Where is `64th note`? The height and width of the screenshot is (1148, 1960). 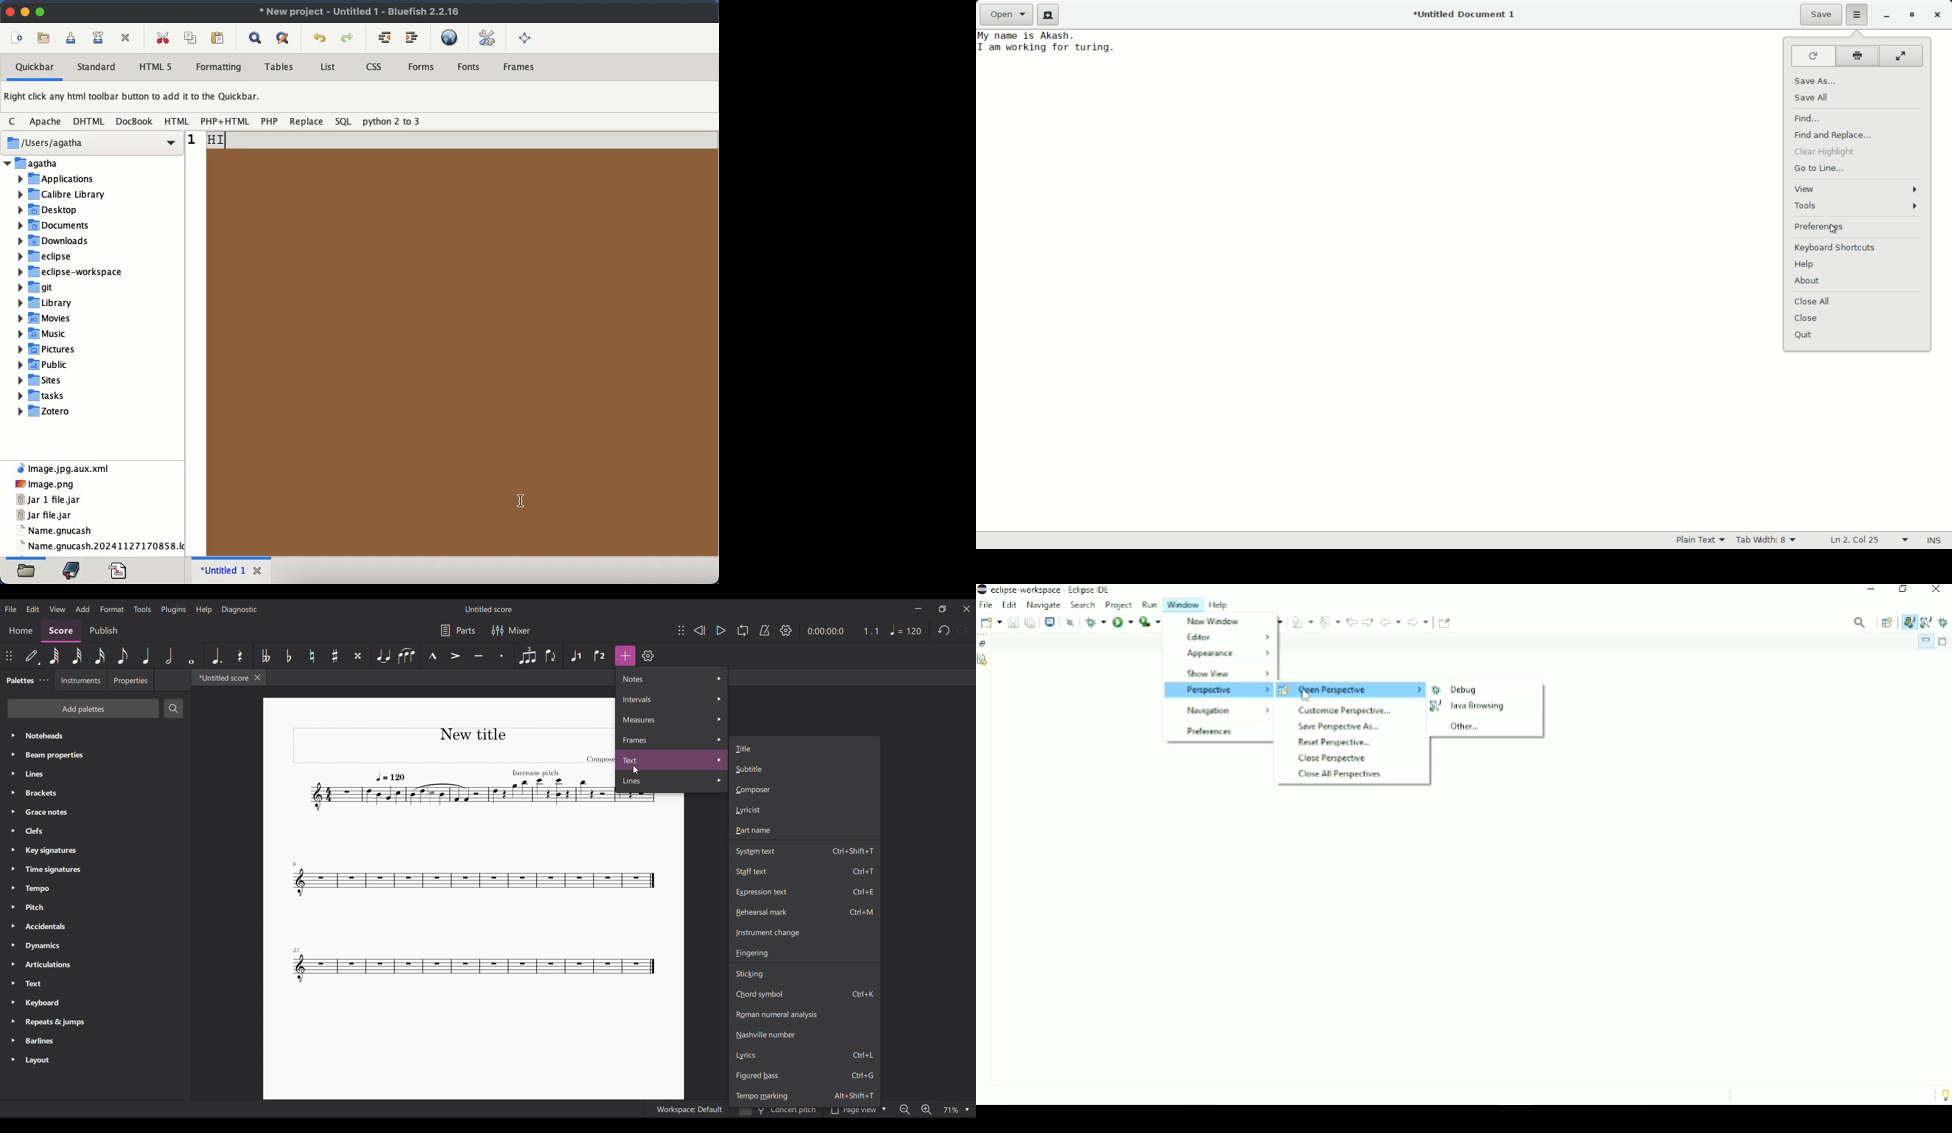
64th note is located at coordinates (54, 656).